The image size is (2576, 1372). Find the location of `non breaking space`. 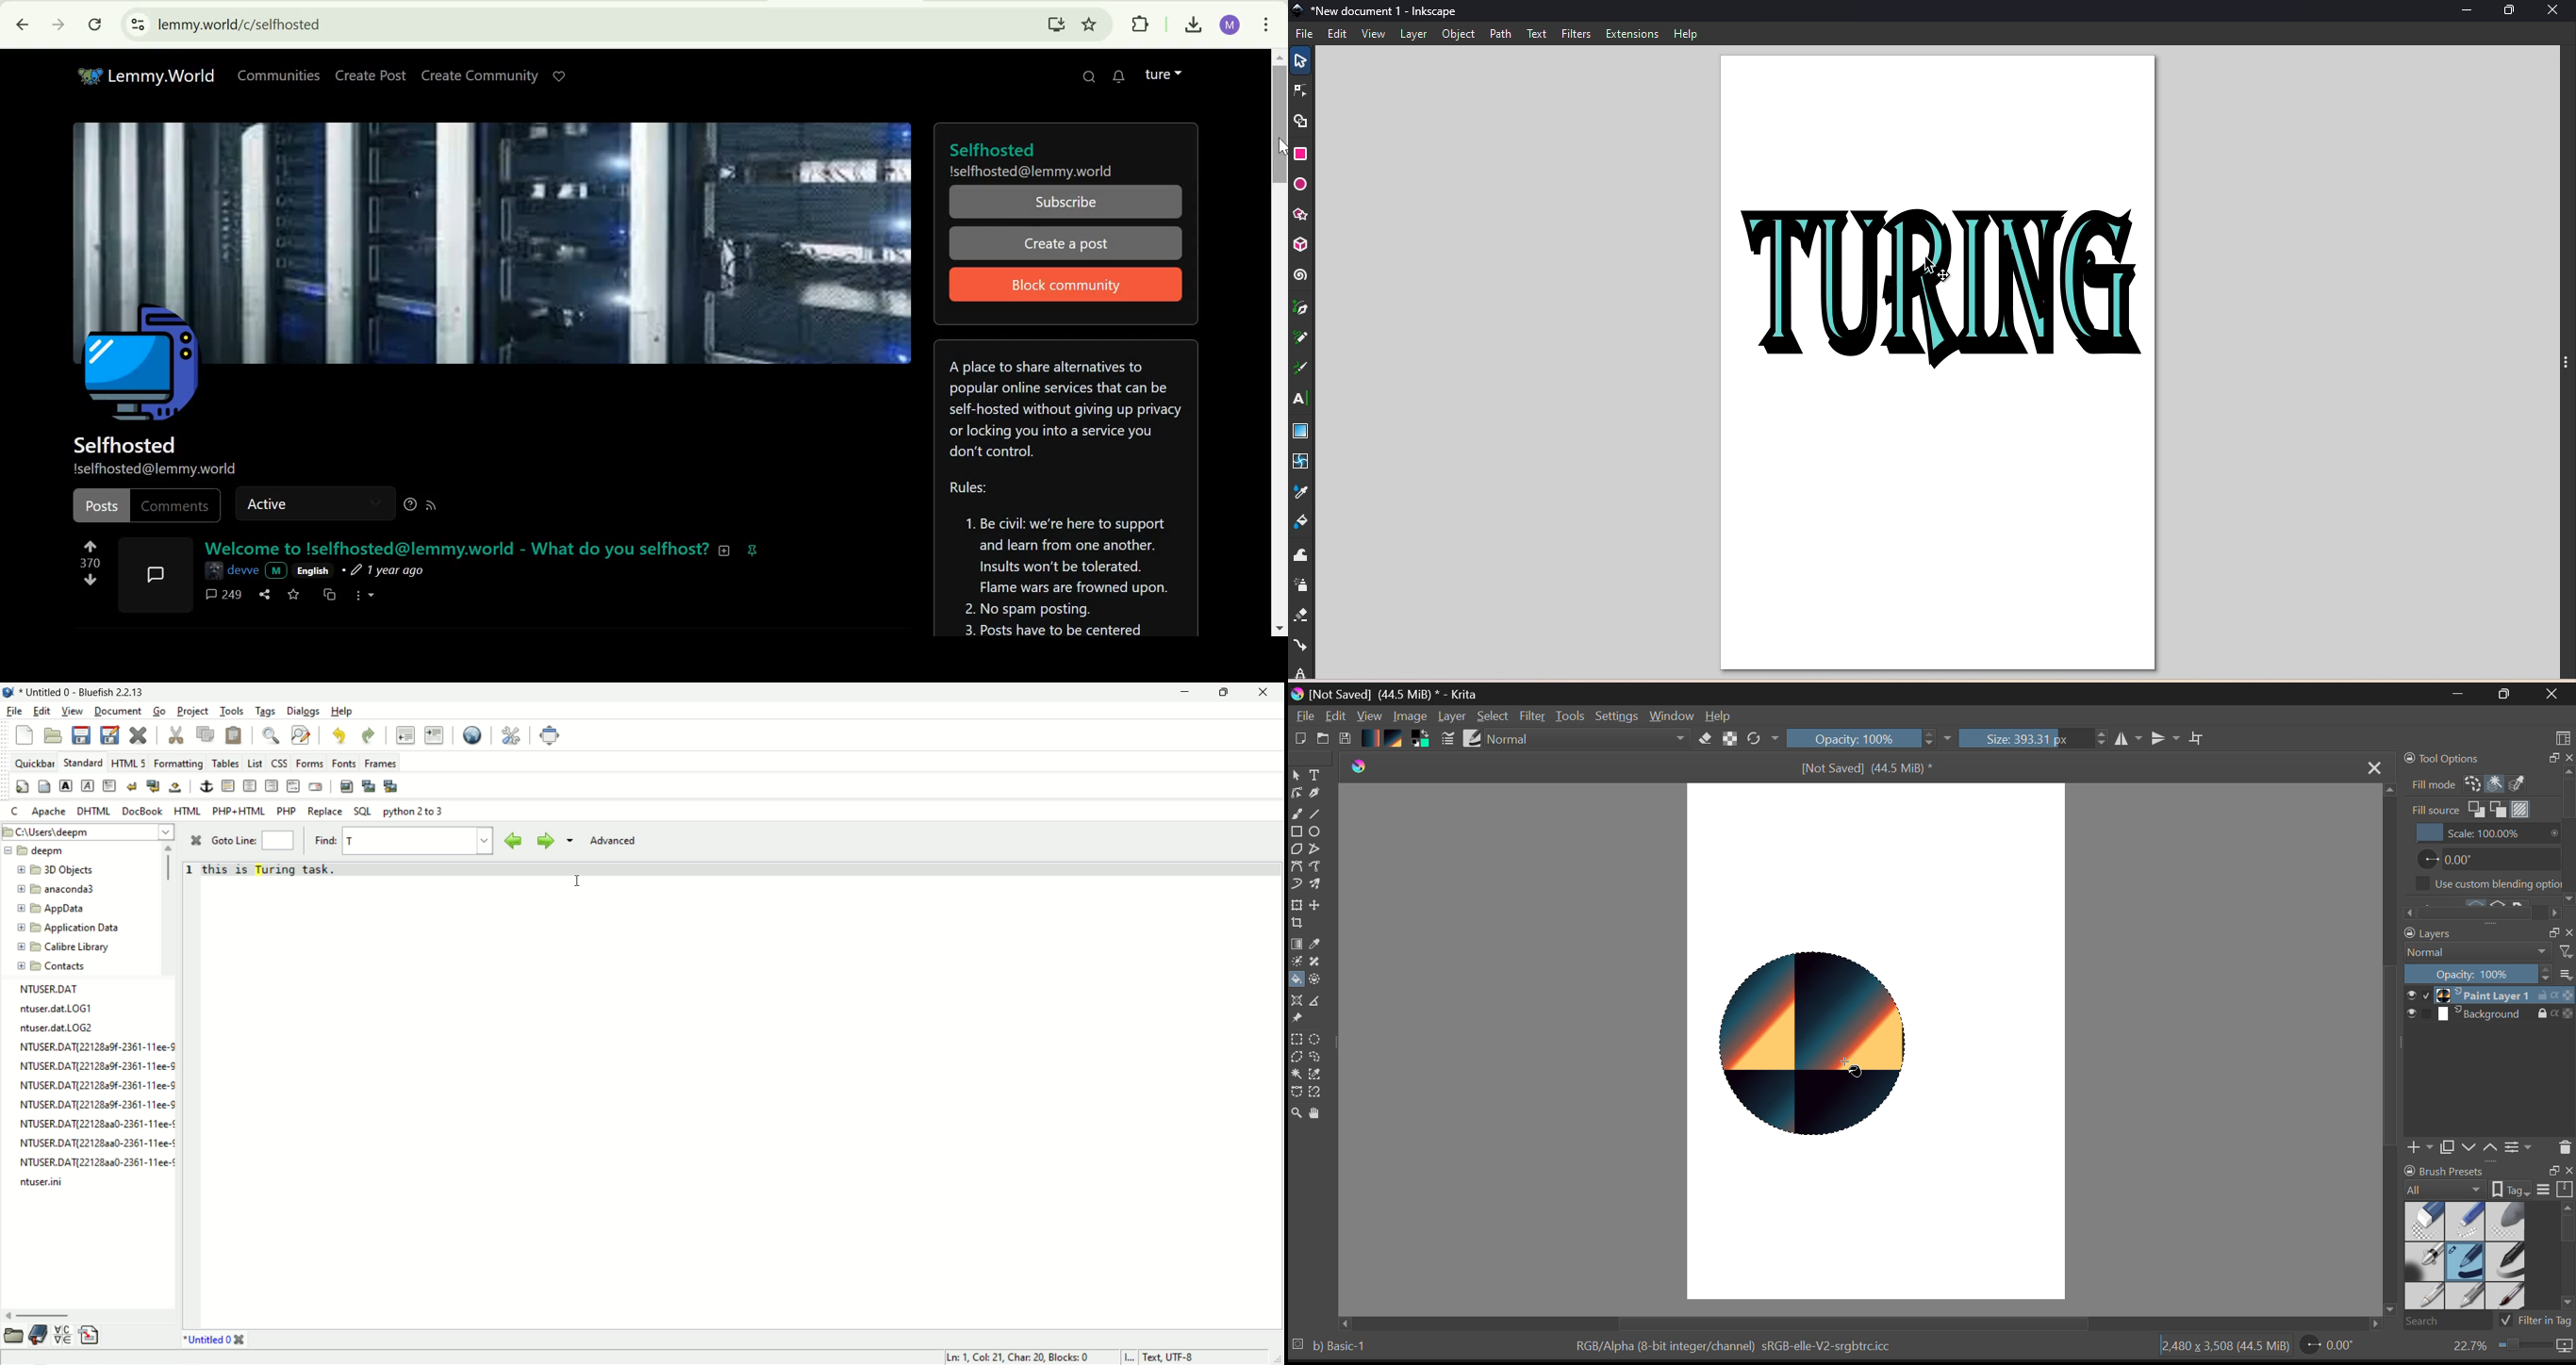

non breaking space is located at coordinates (176, 788).